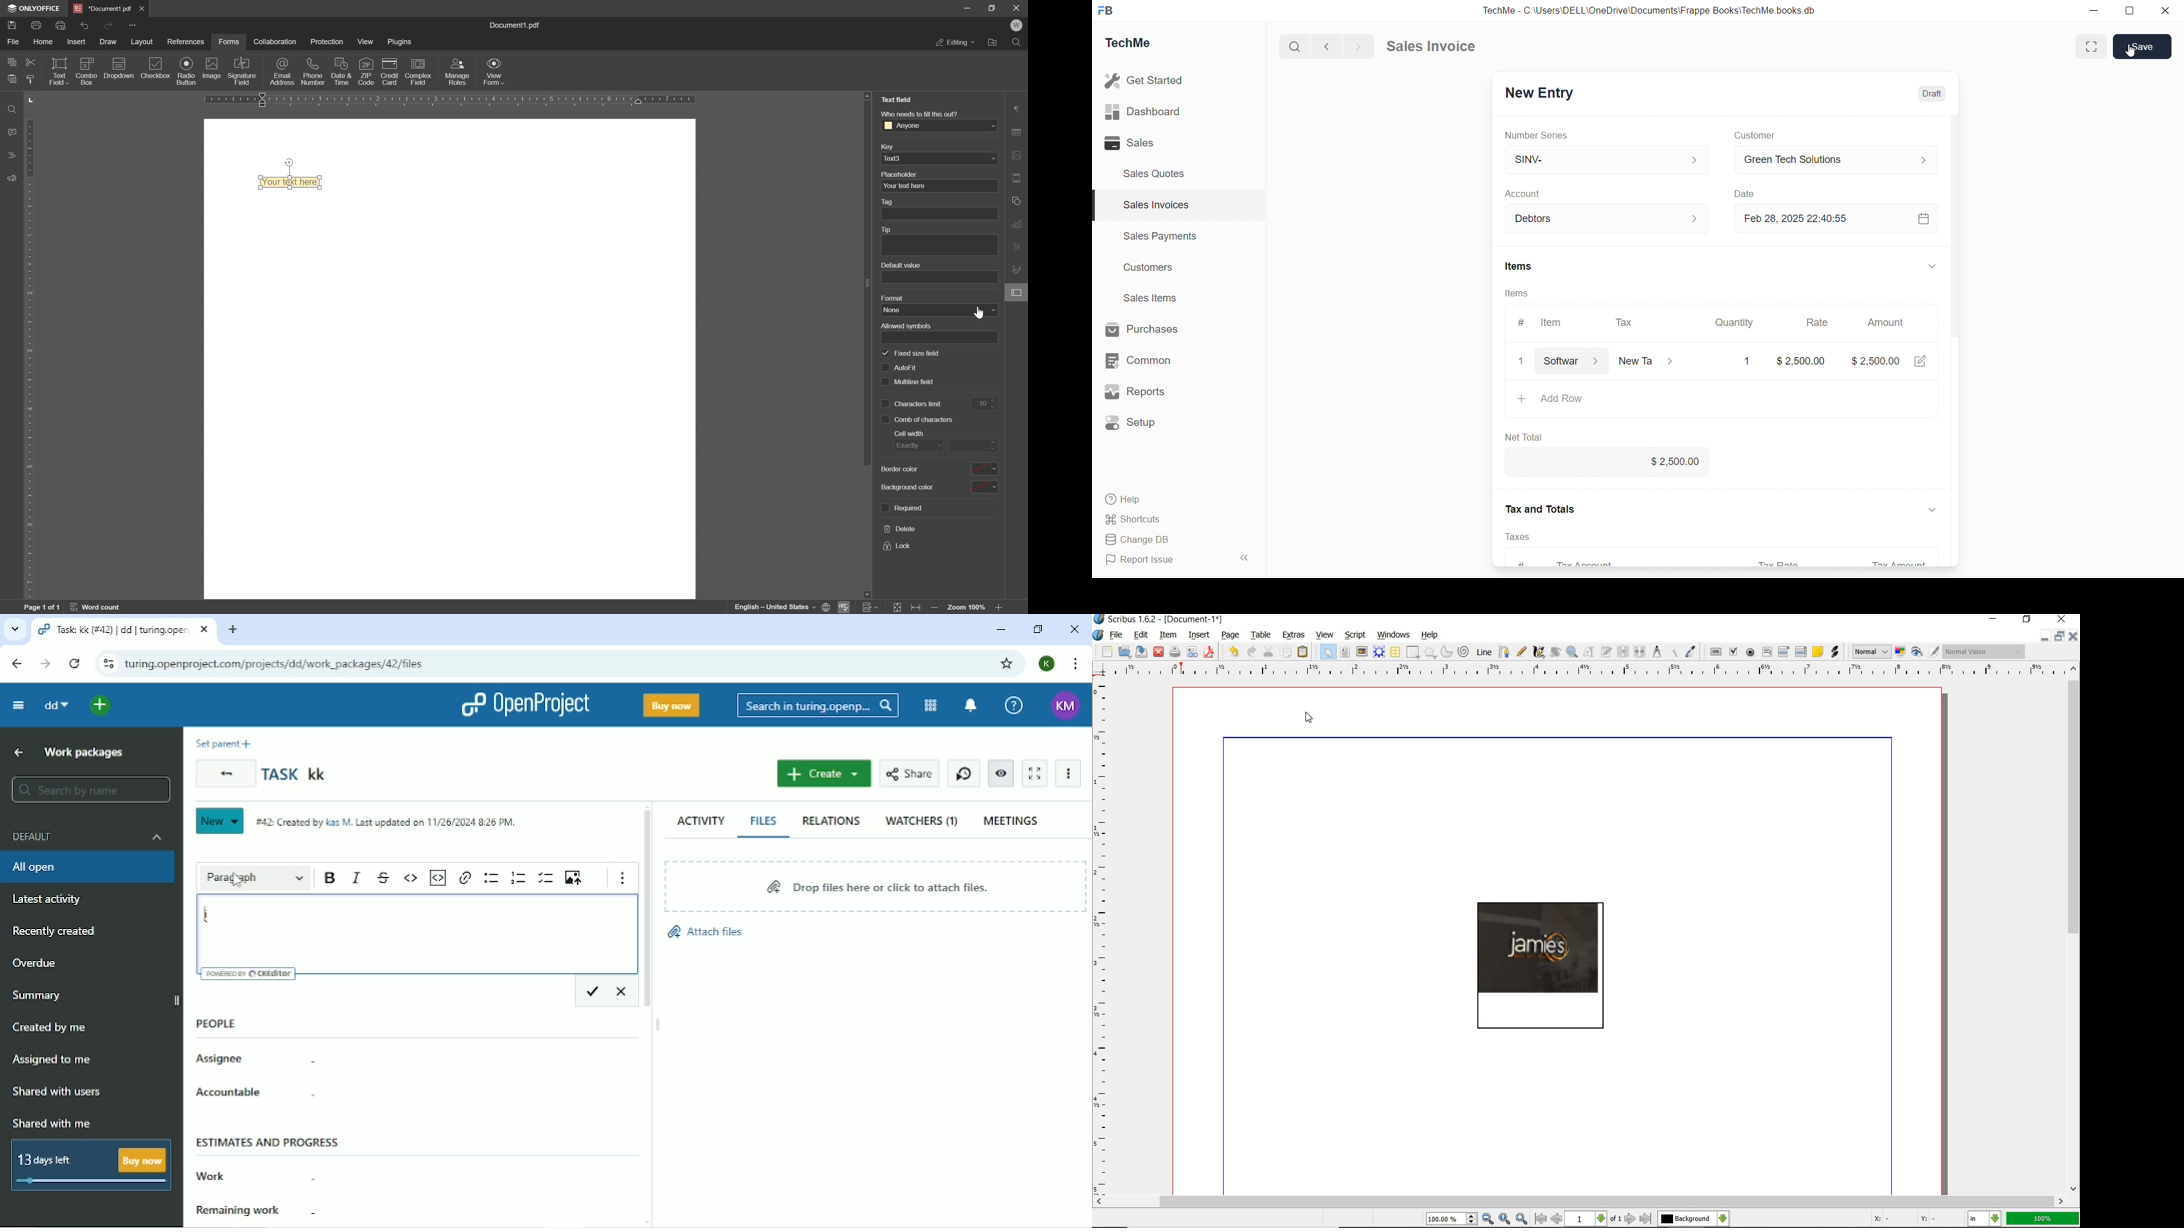 The image size is (2184, 1232). I want to click on protection, so click(328, 41).